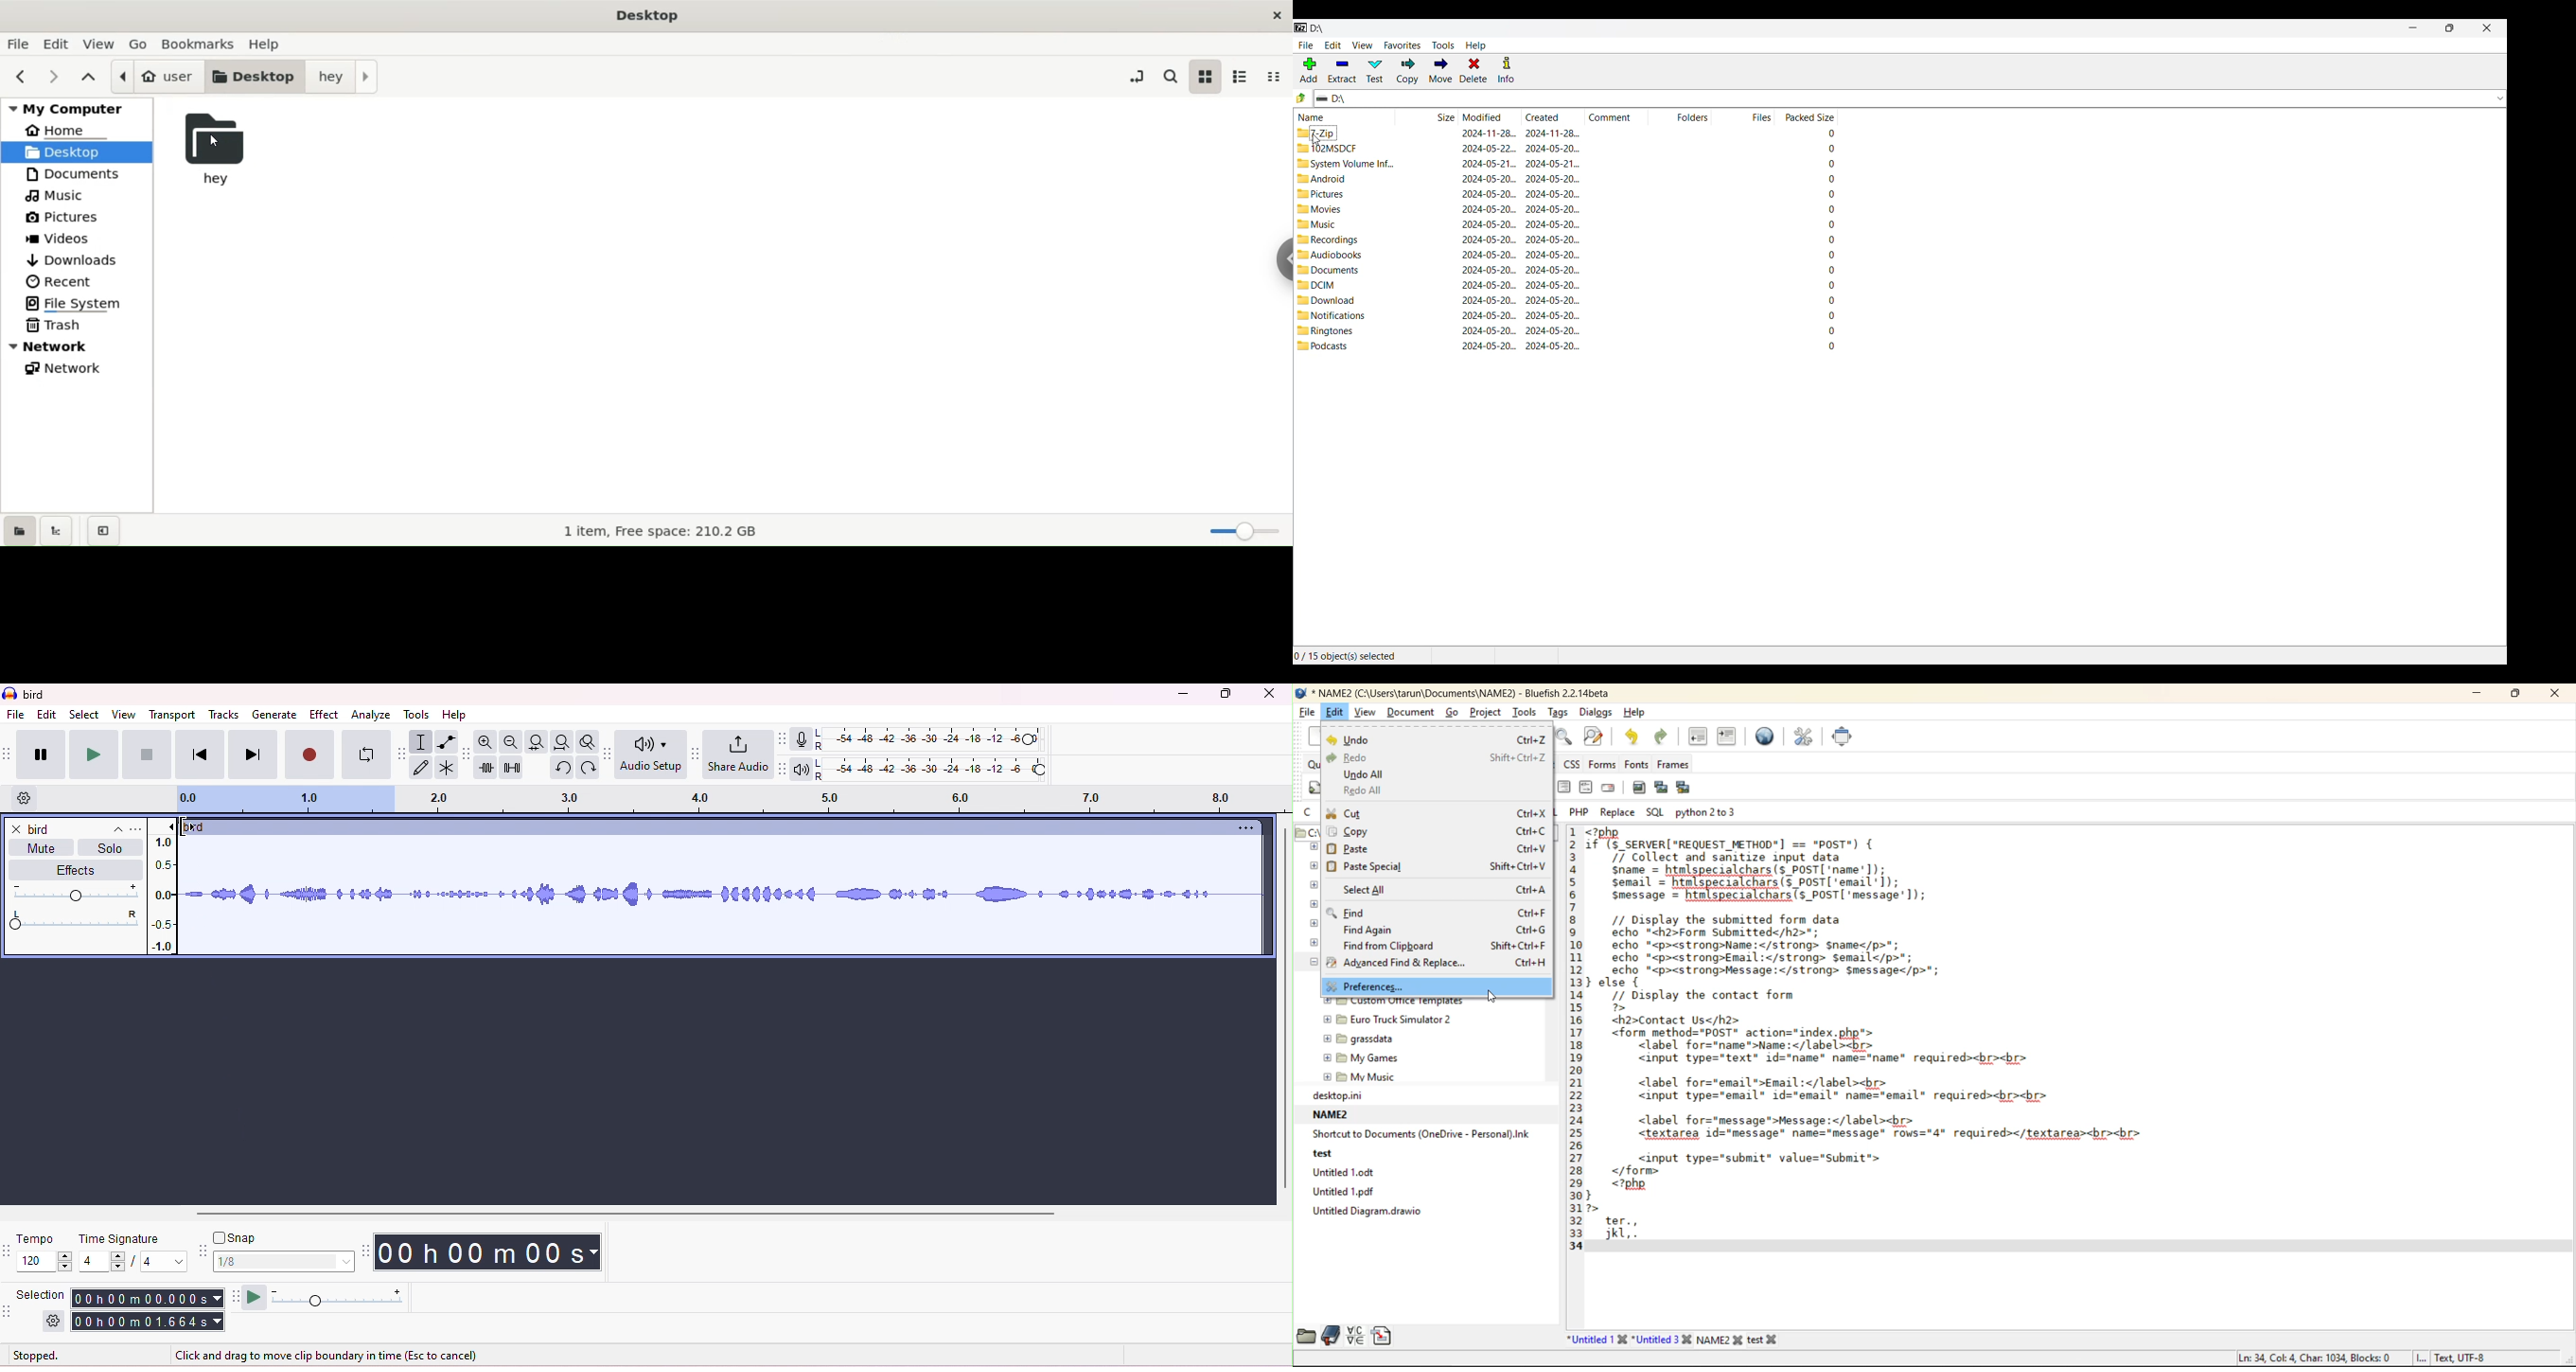 The height and width of the screenshot is (1372, 2576). Describe the element at coordinates (77, 154) in the screenshot. I see `desktop` at that location.